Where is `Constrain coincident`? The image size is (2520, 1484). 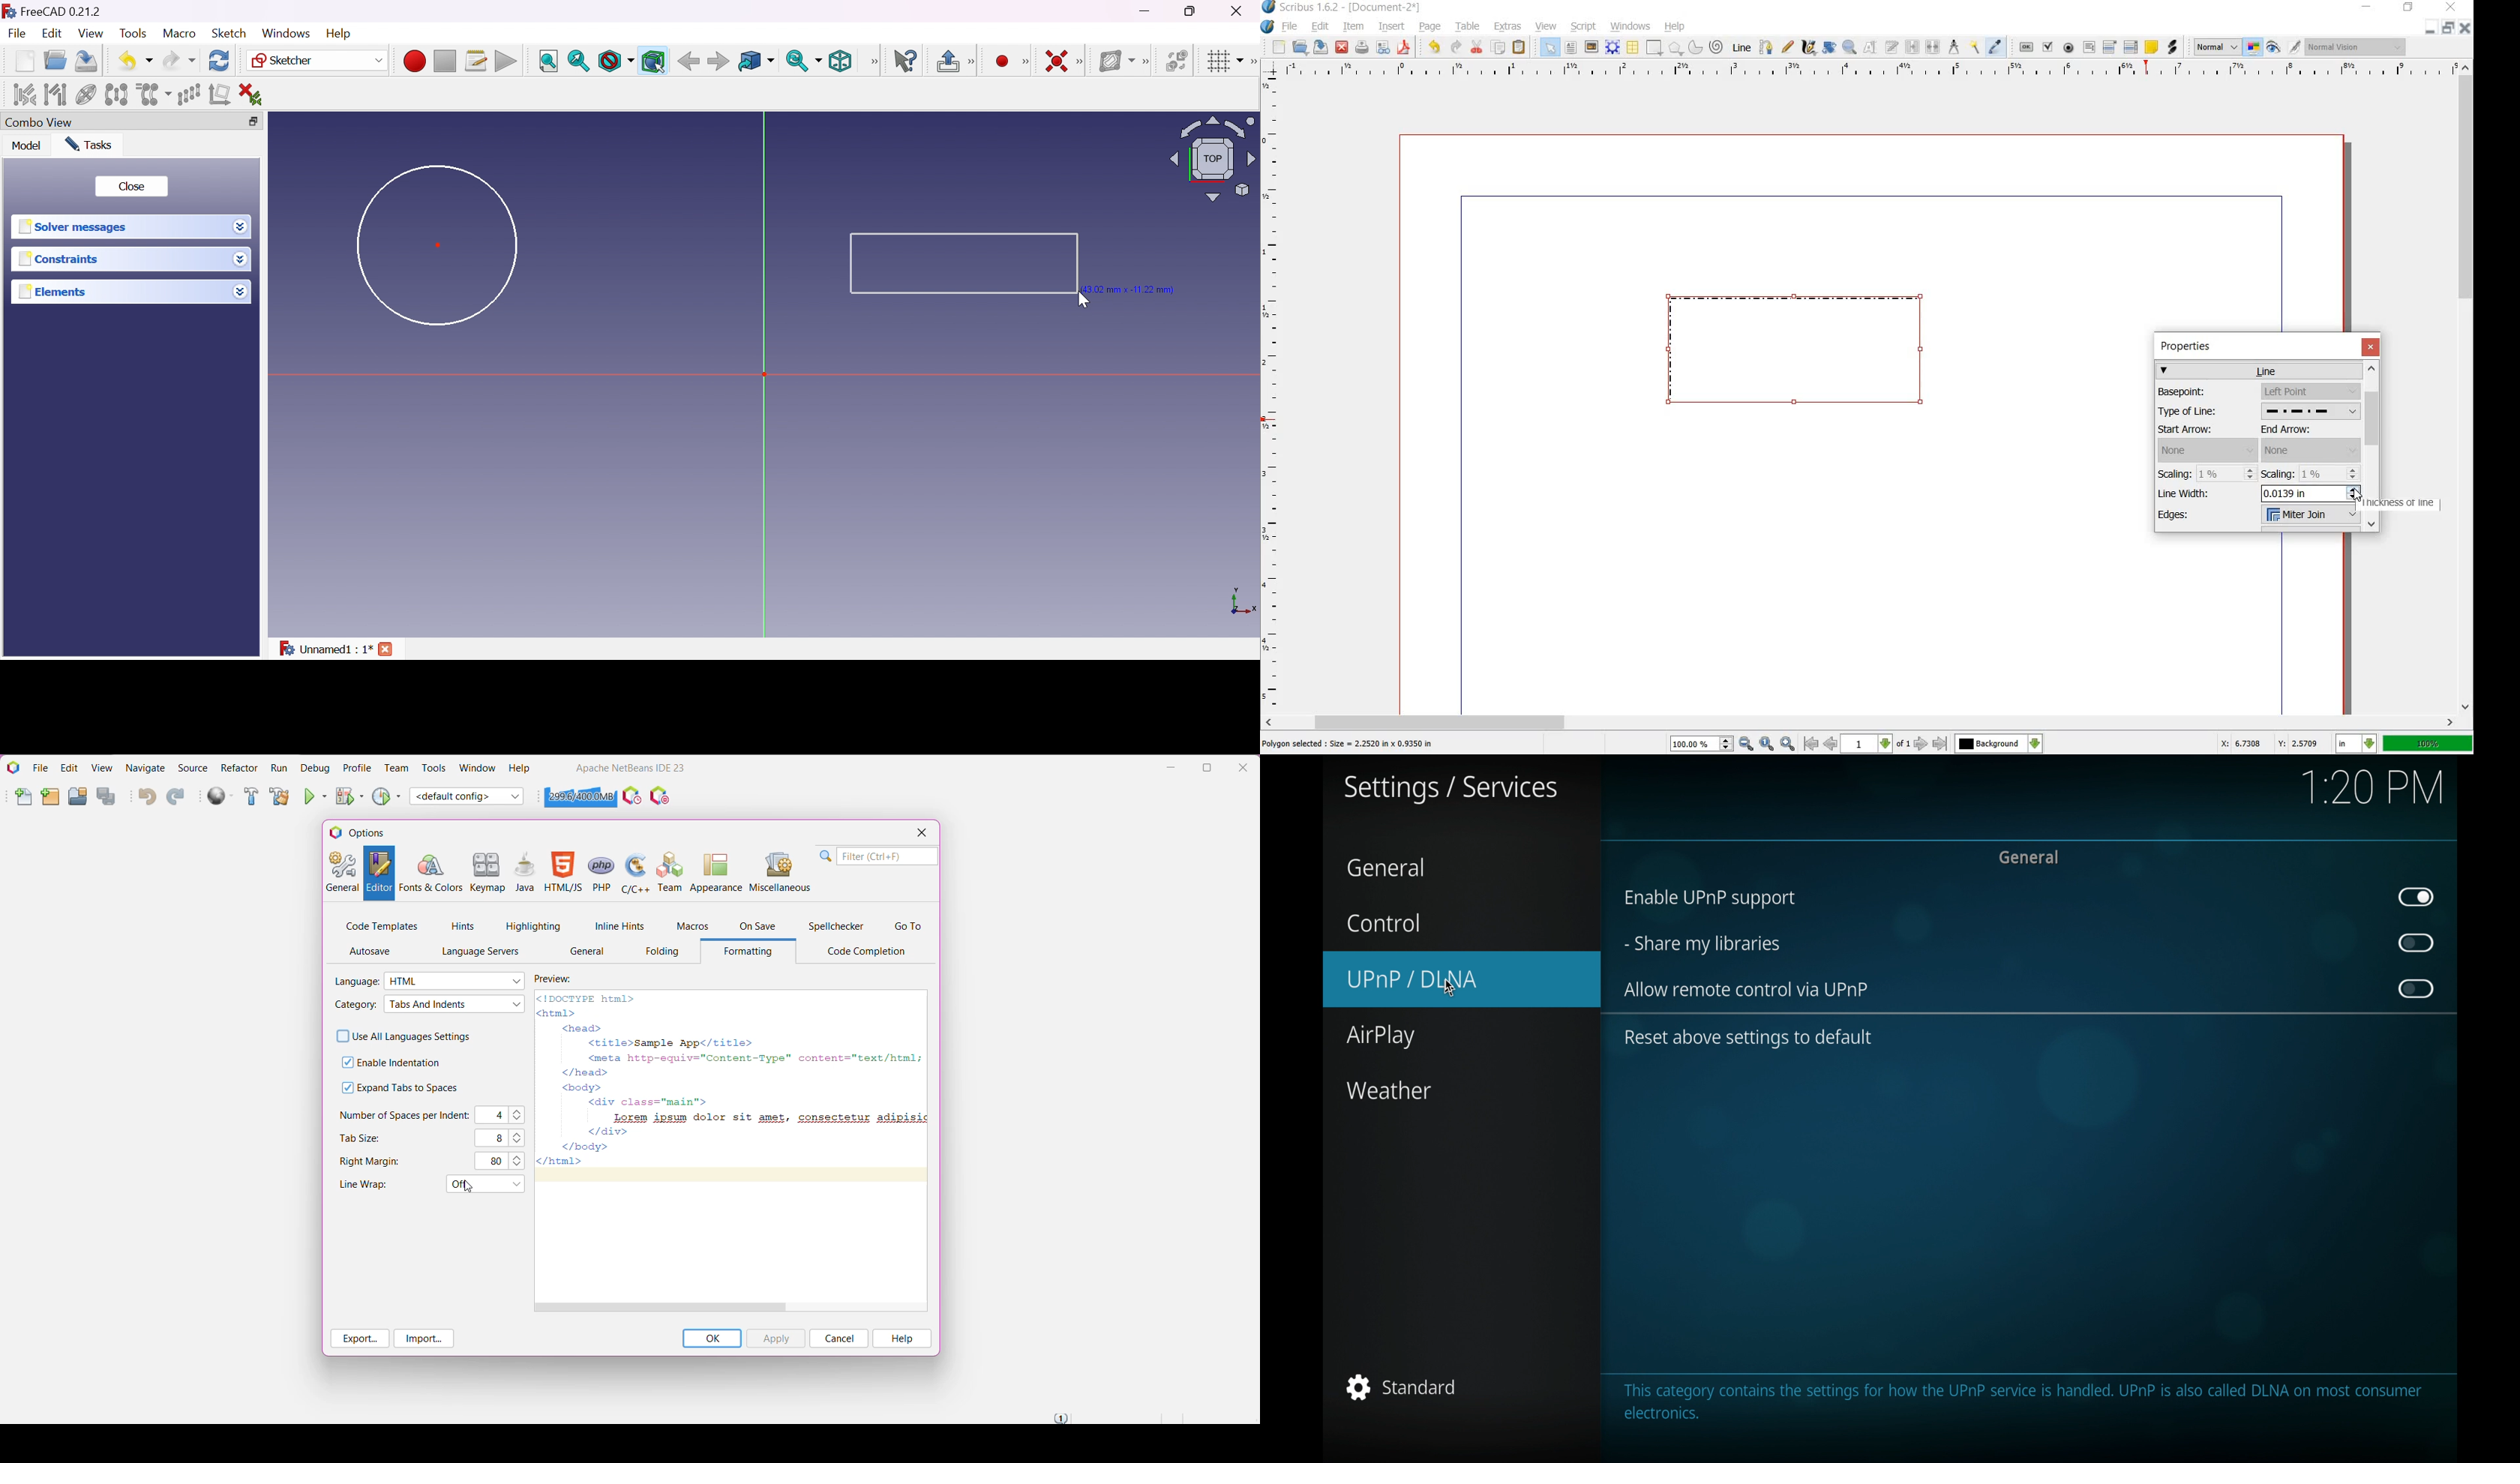
Constrain coincident is located at coordinates (1055, 61).